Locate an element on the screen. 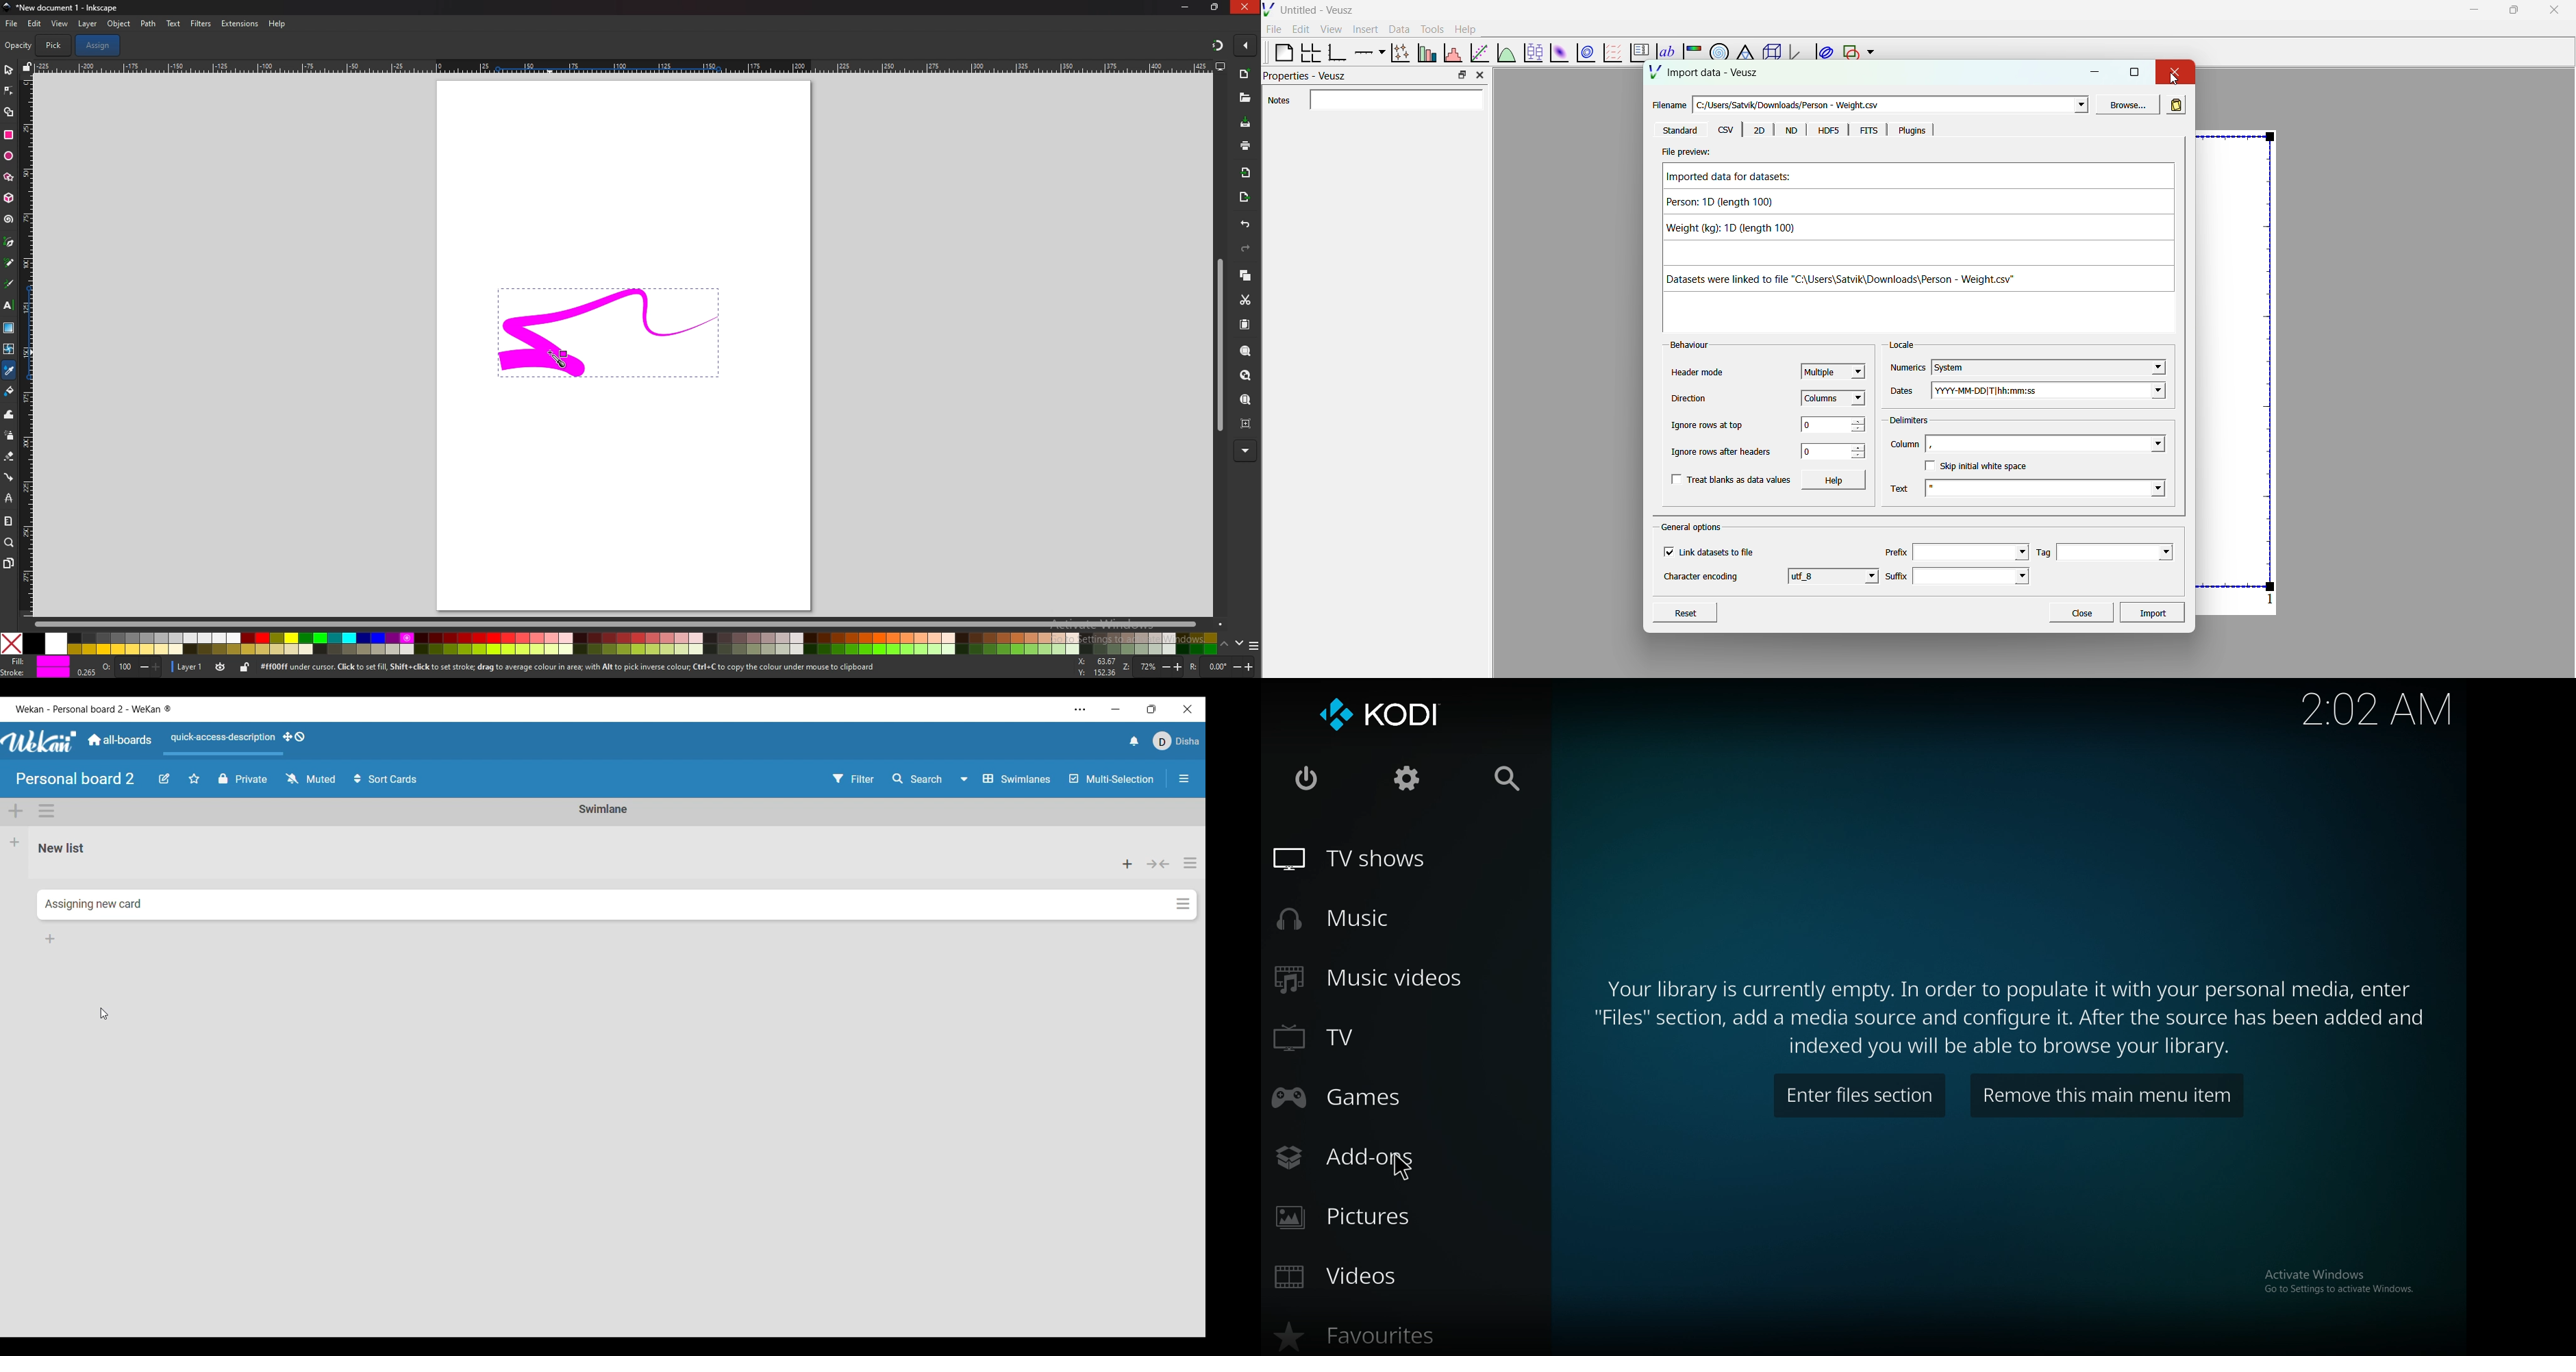 This screenshot has height=1372, width=2576. scroll bar is located at coordinates (1221, 346).